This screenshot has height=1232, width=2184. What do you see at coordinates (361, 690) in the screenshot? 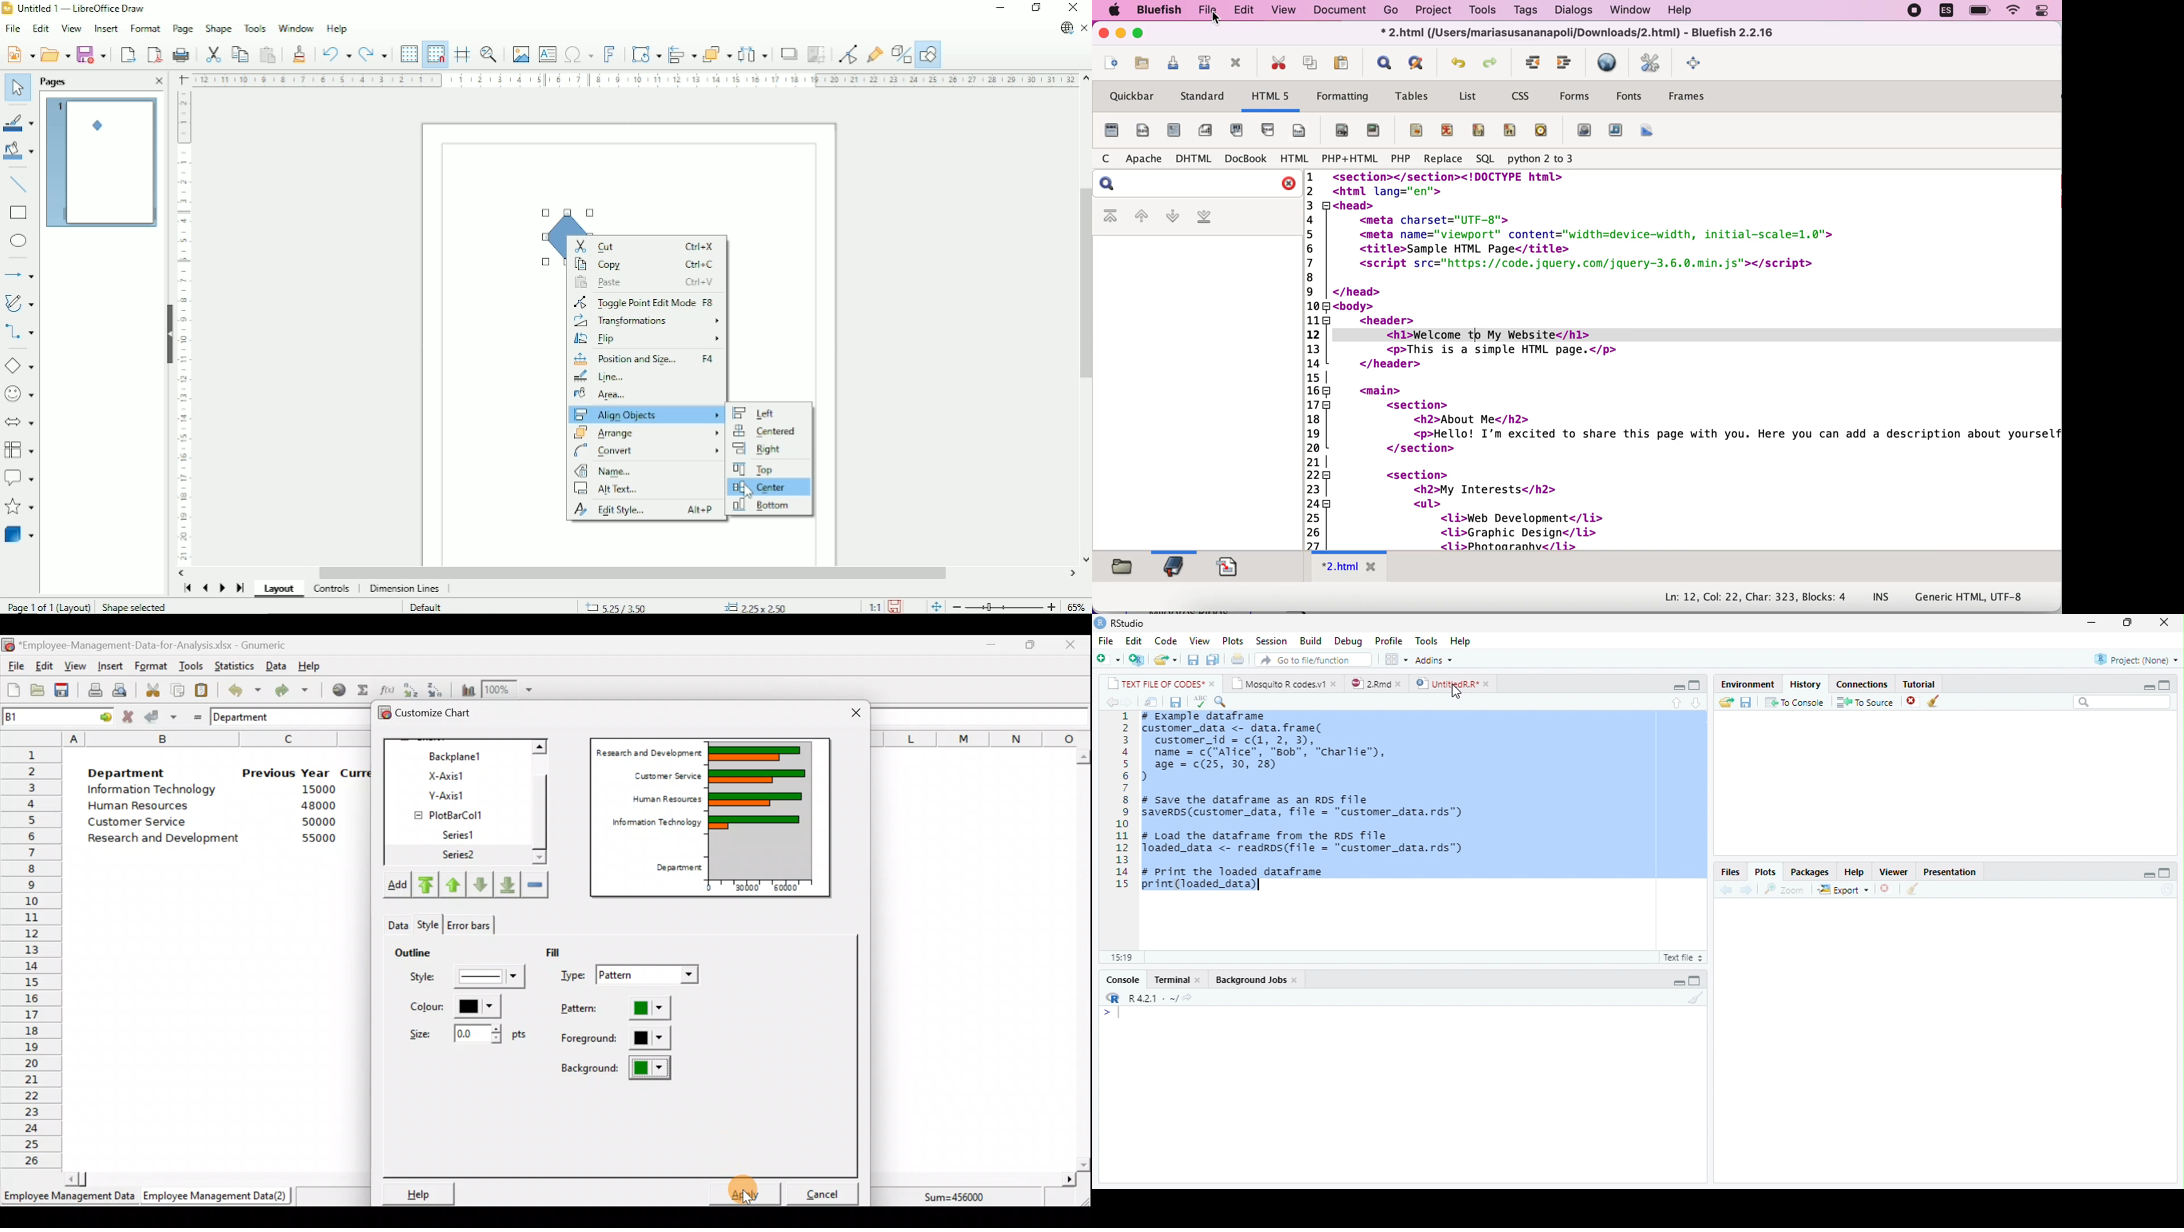
I see `Sum into the current cell` at bounding box center [361, 690].